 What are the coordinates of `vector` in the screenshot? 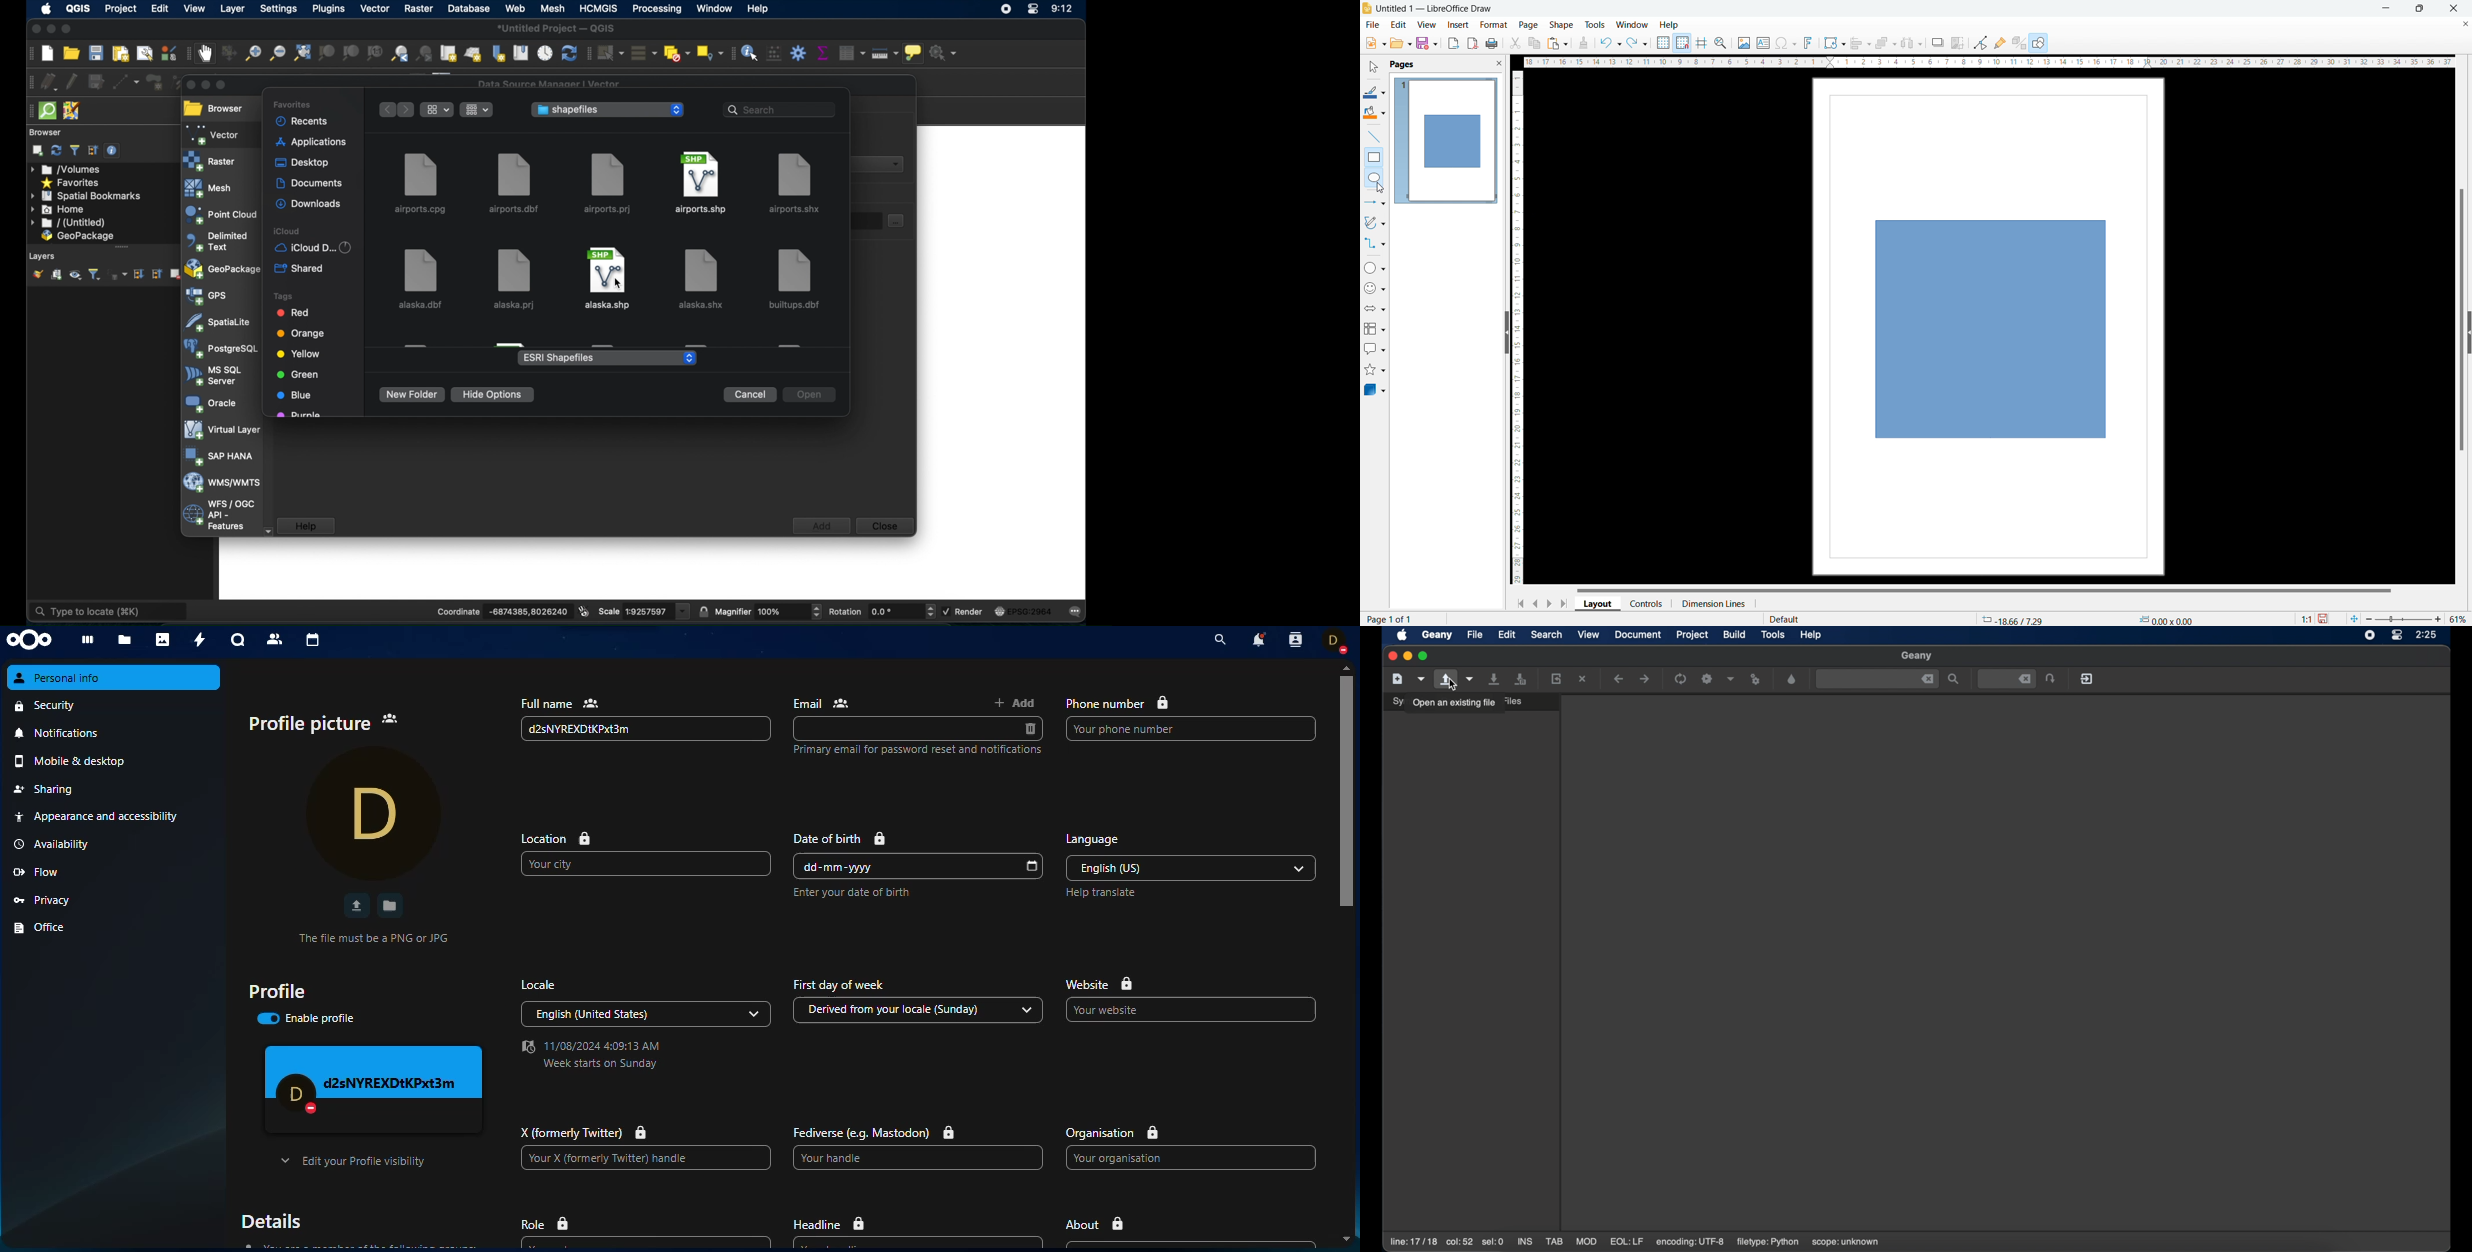 It's located at (374, 8).